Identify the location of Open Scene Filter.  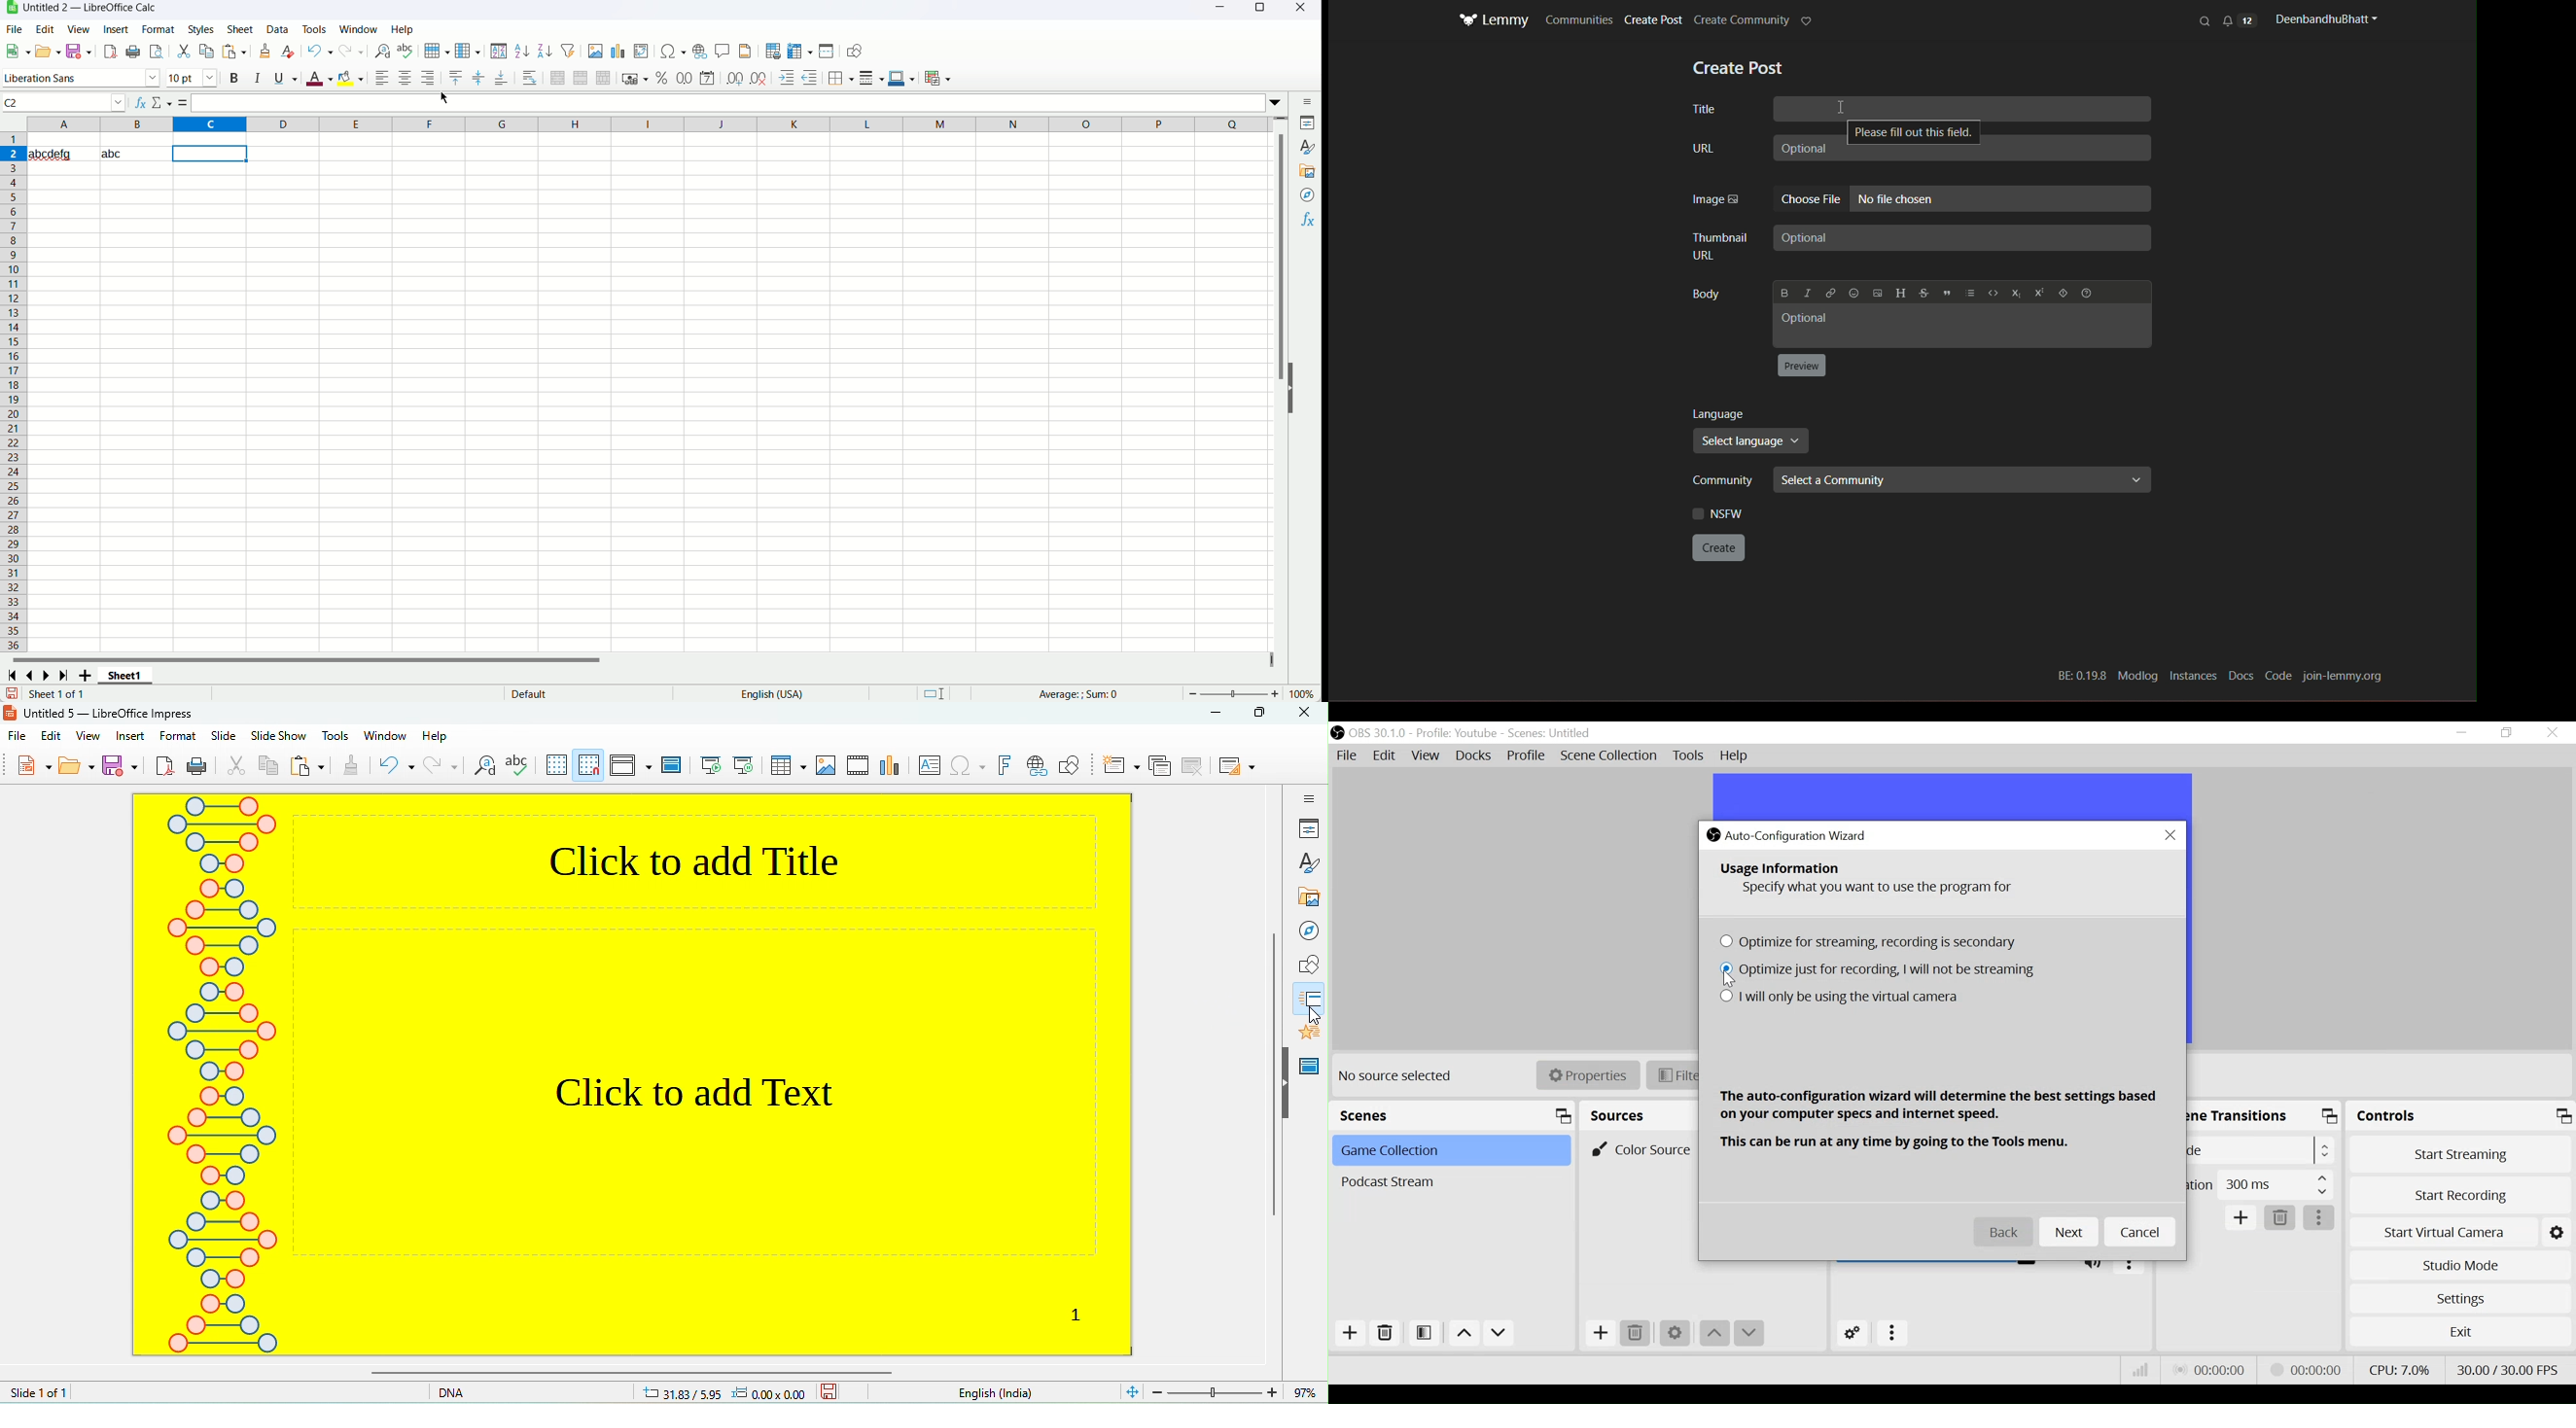
(1424, 1333).